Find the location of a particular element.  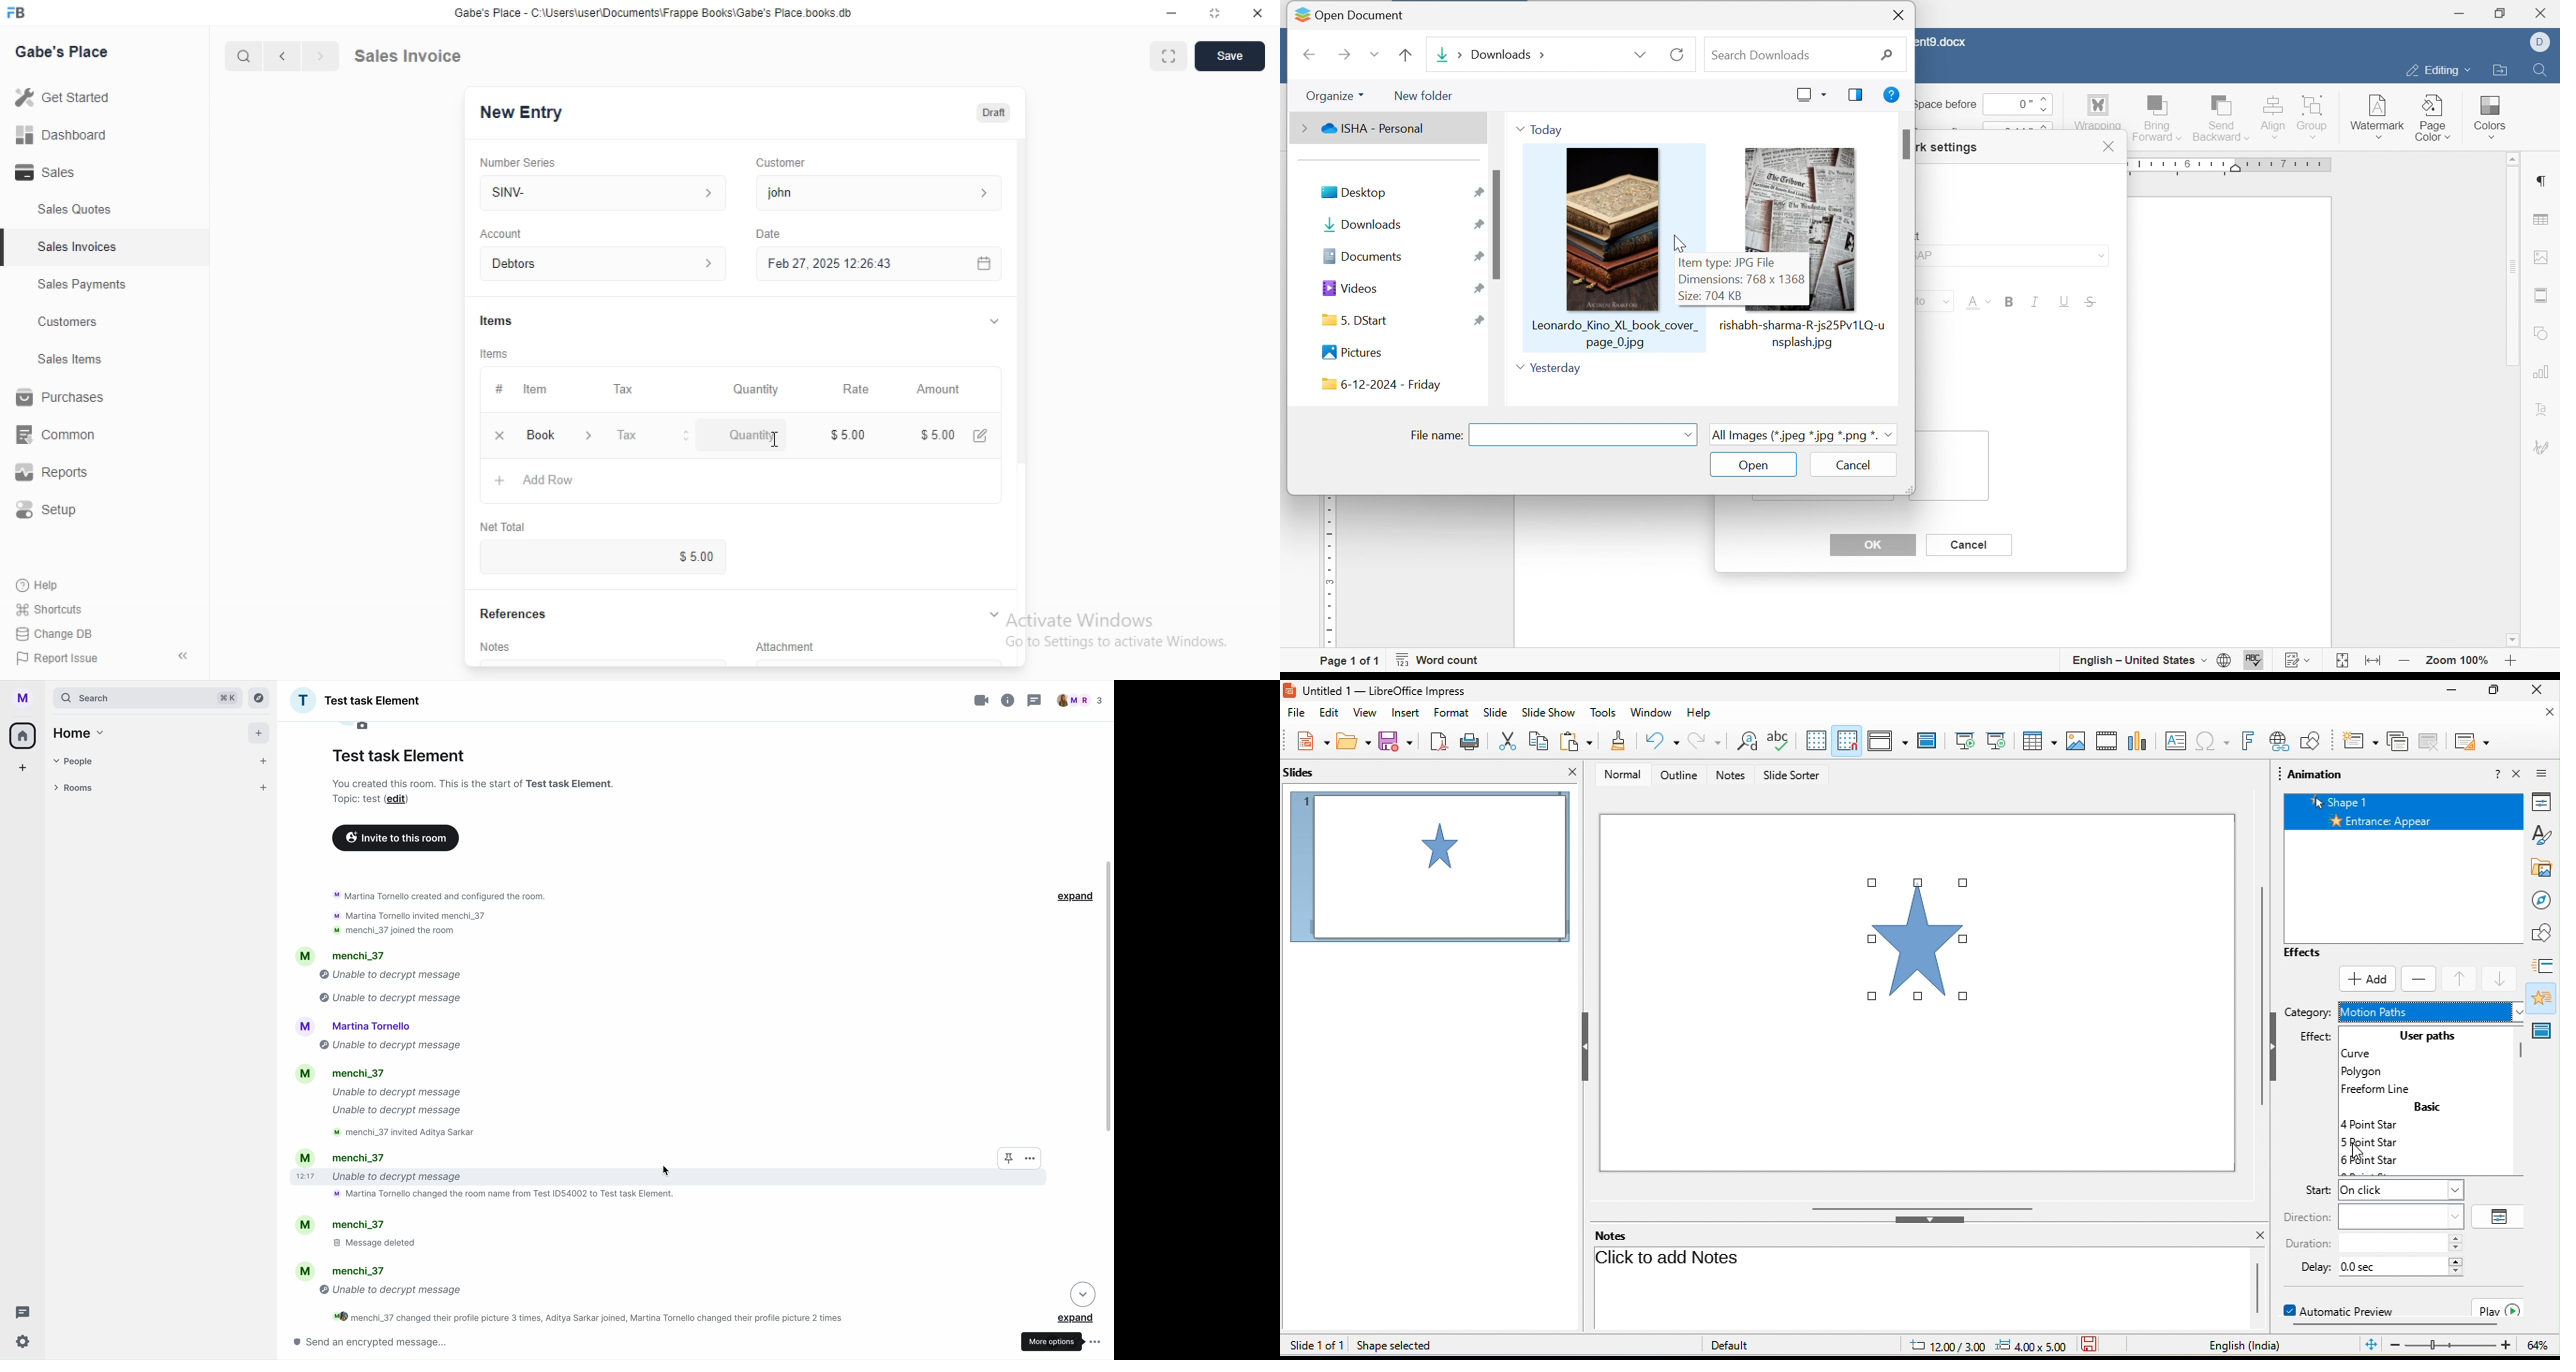

image is located at coordinates (1799, 197).